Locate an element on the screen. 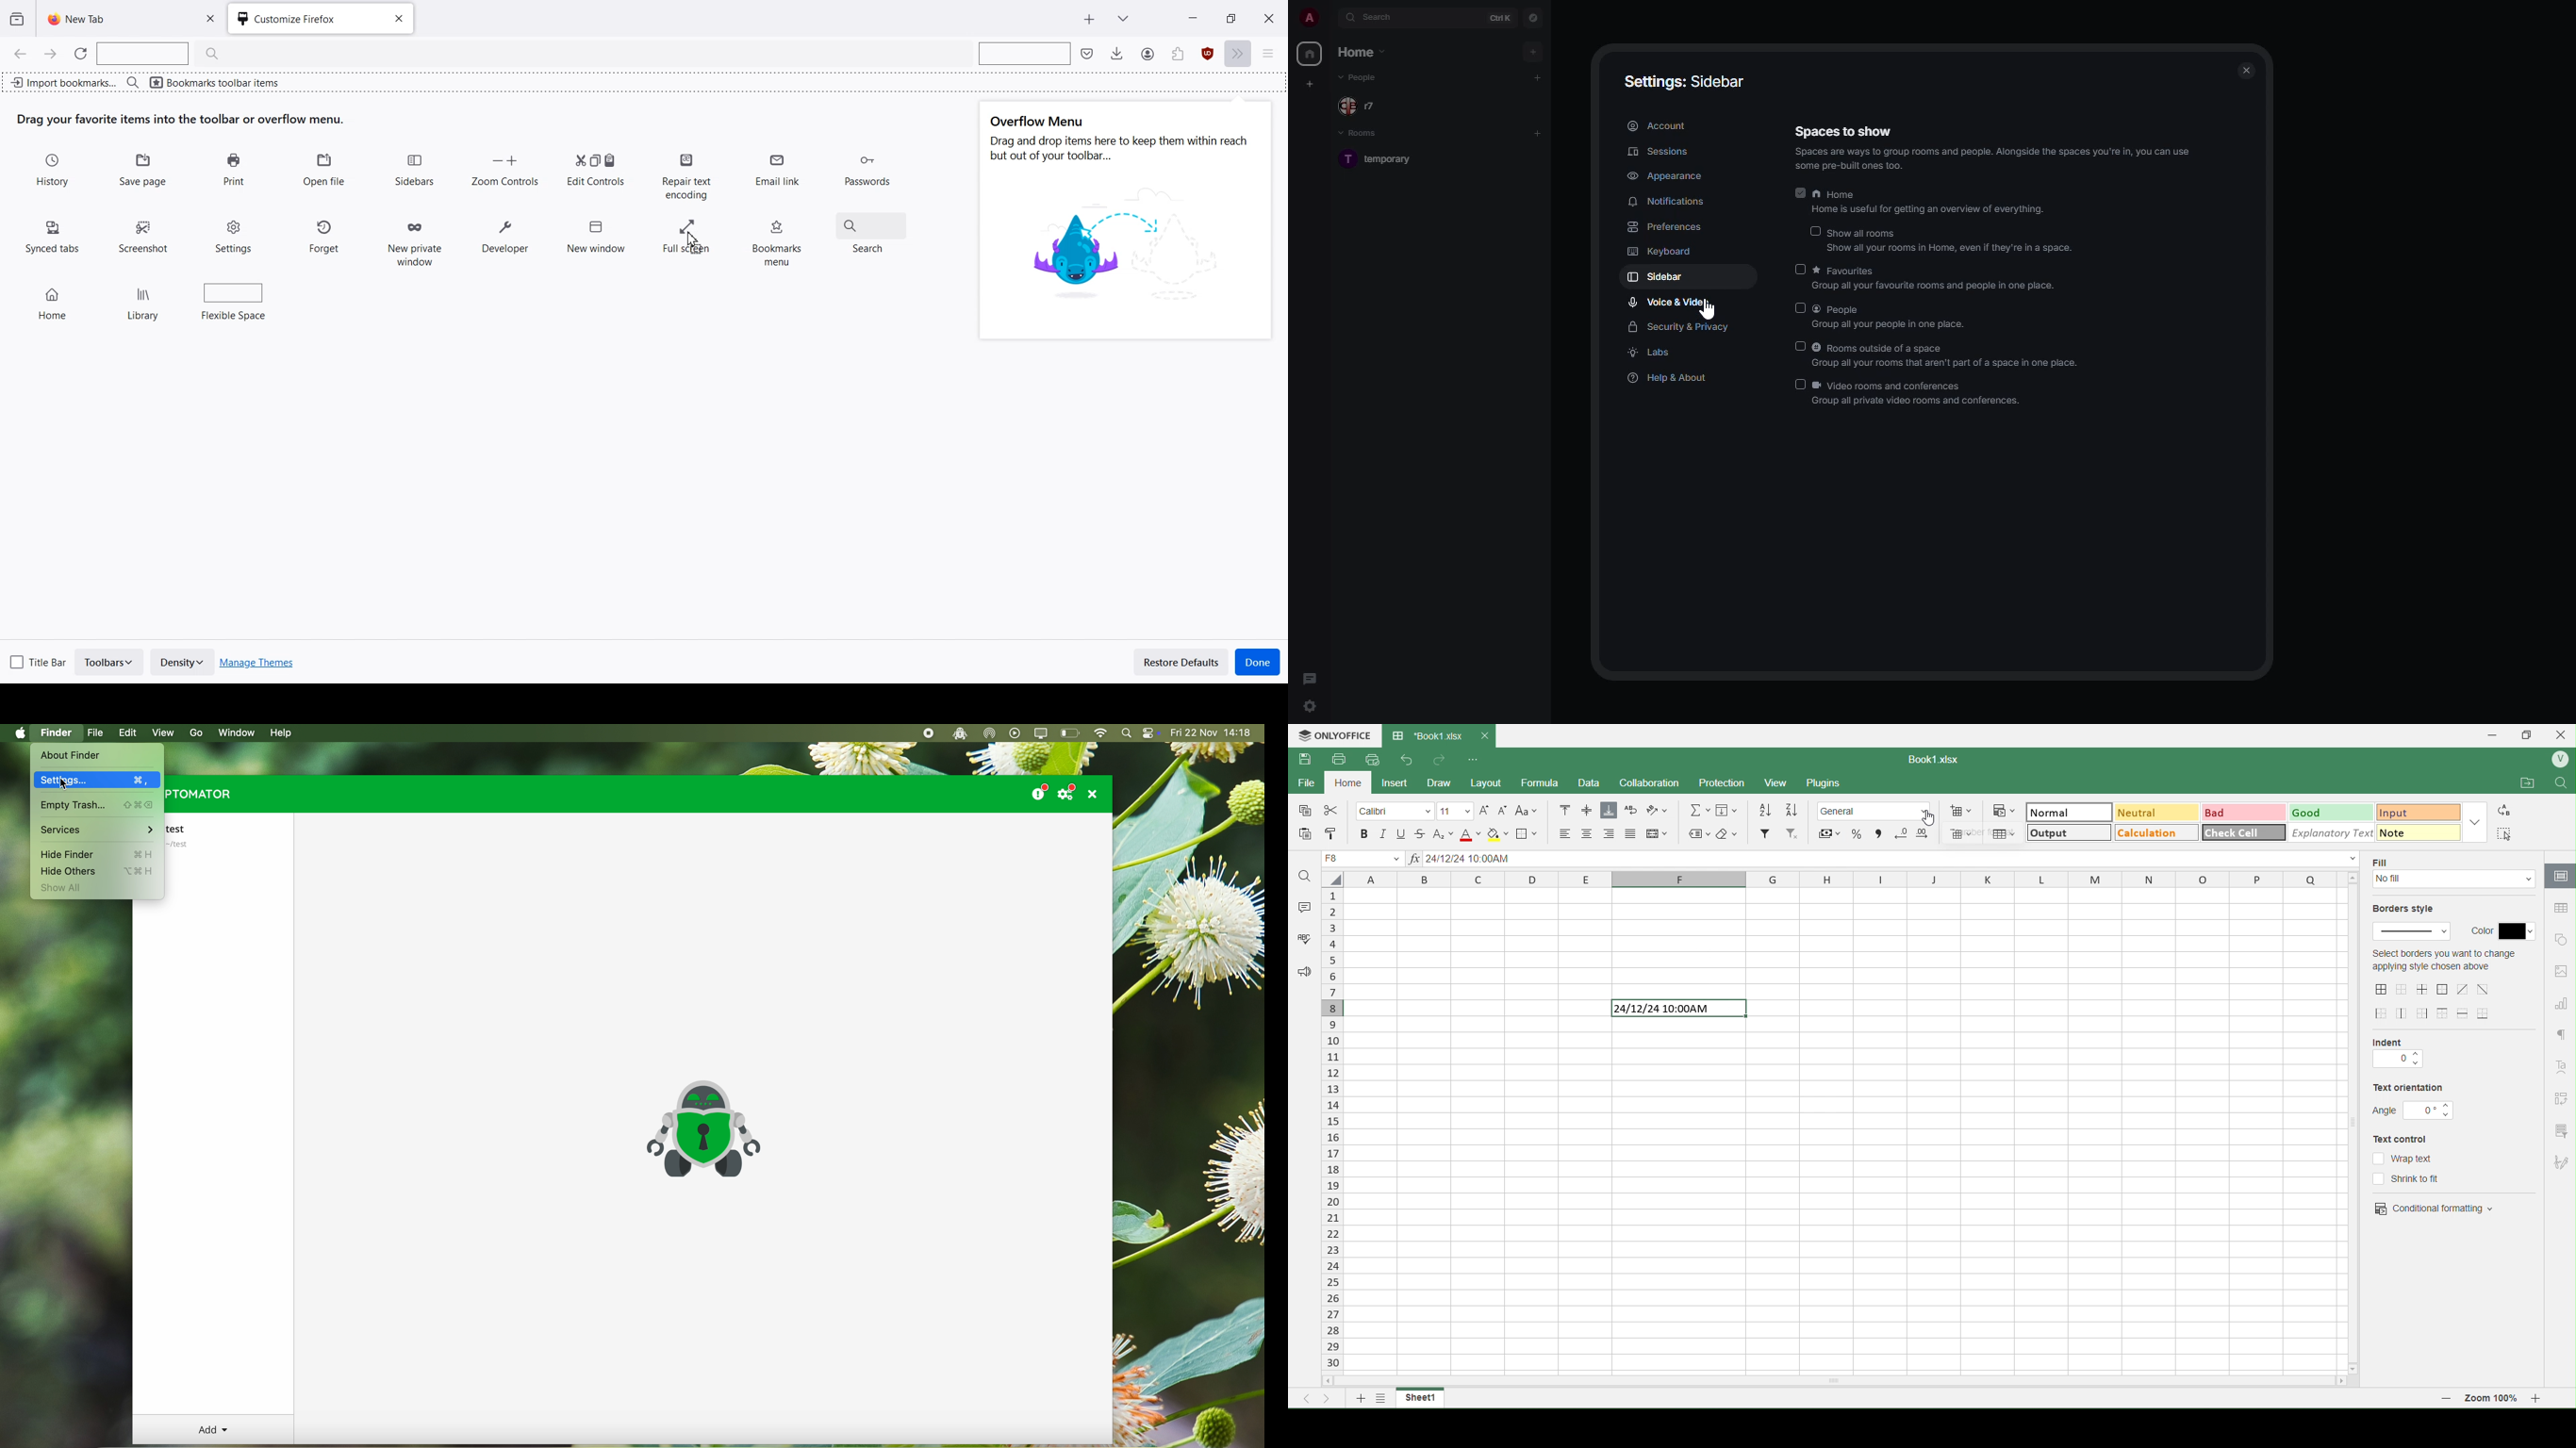 Image resolution: width=2576 pixels, height=1456 pixels. disabled is located at coordinates (1811, 230).